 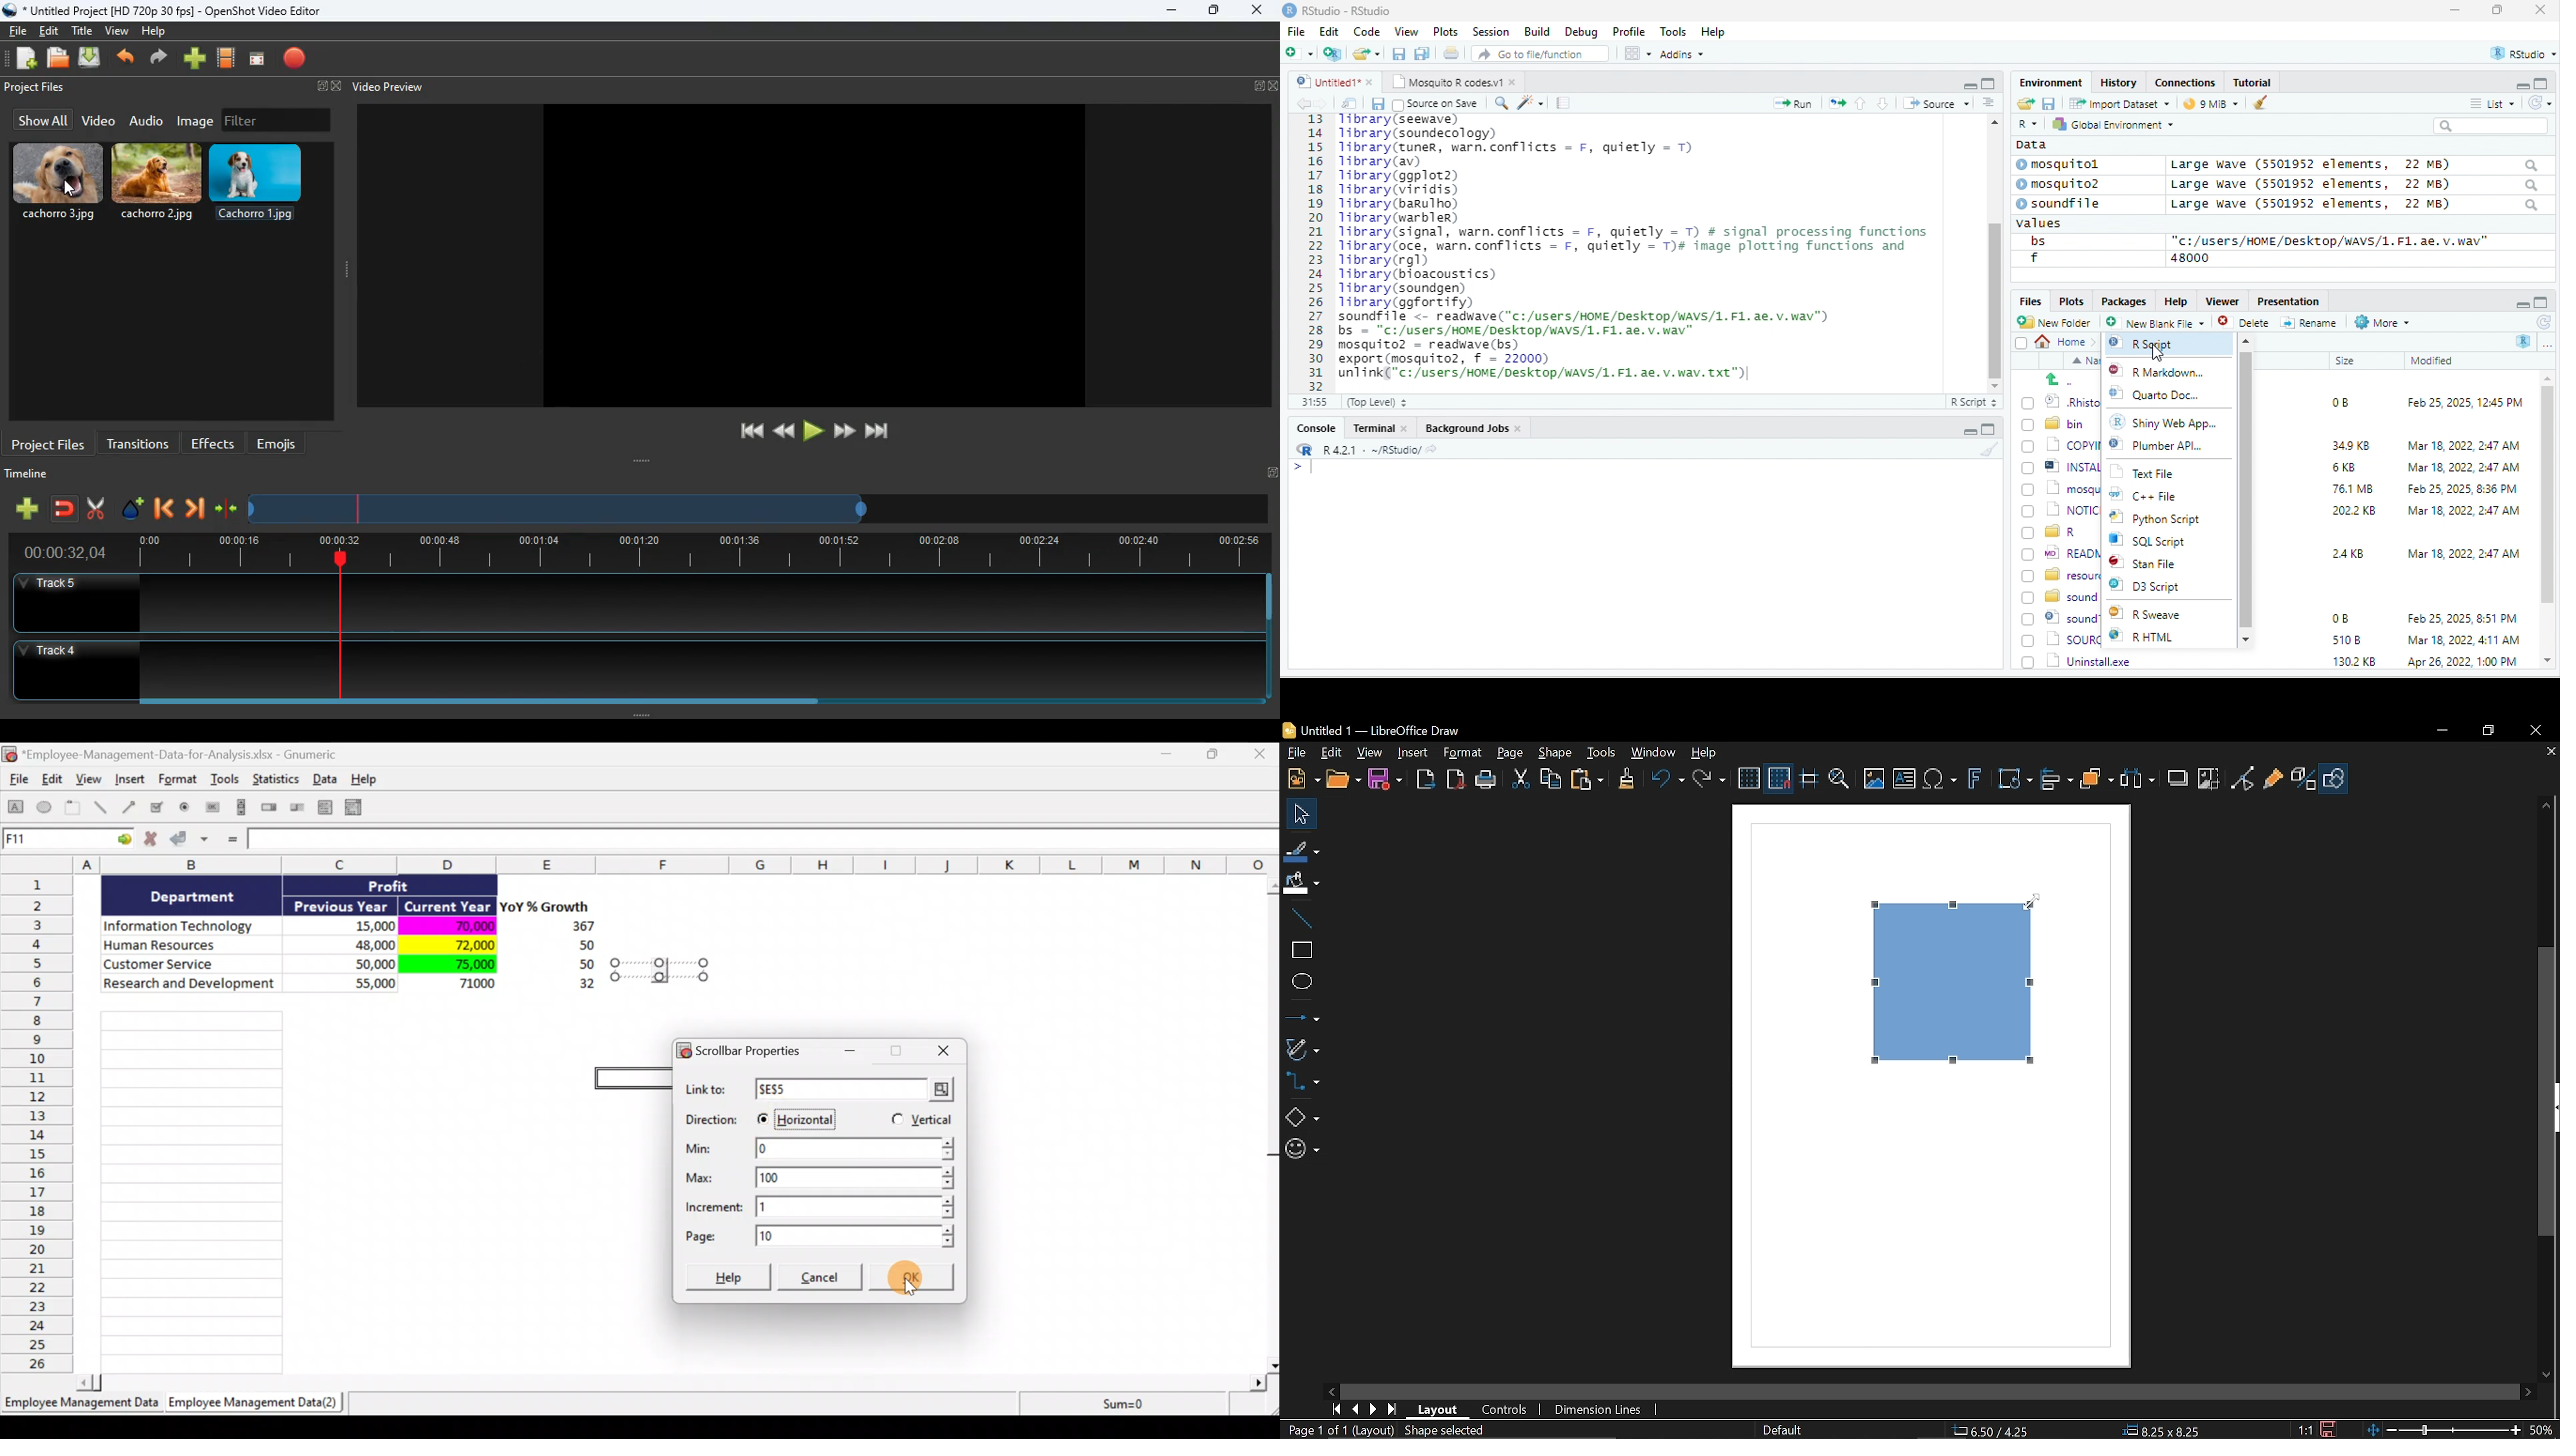 I want to click on [) = R, so click(x=2060, y=533).